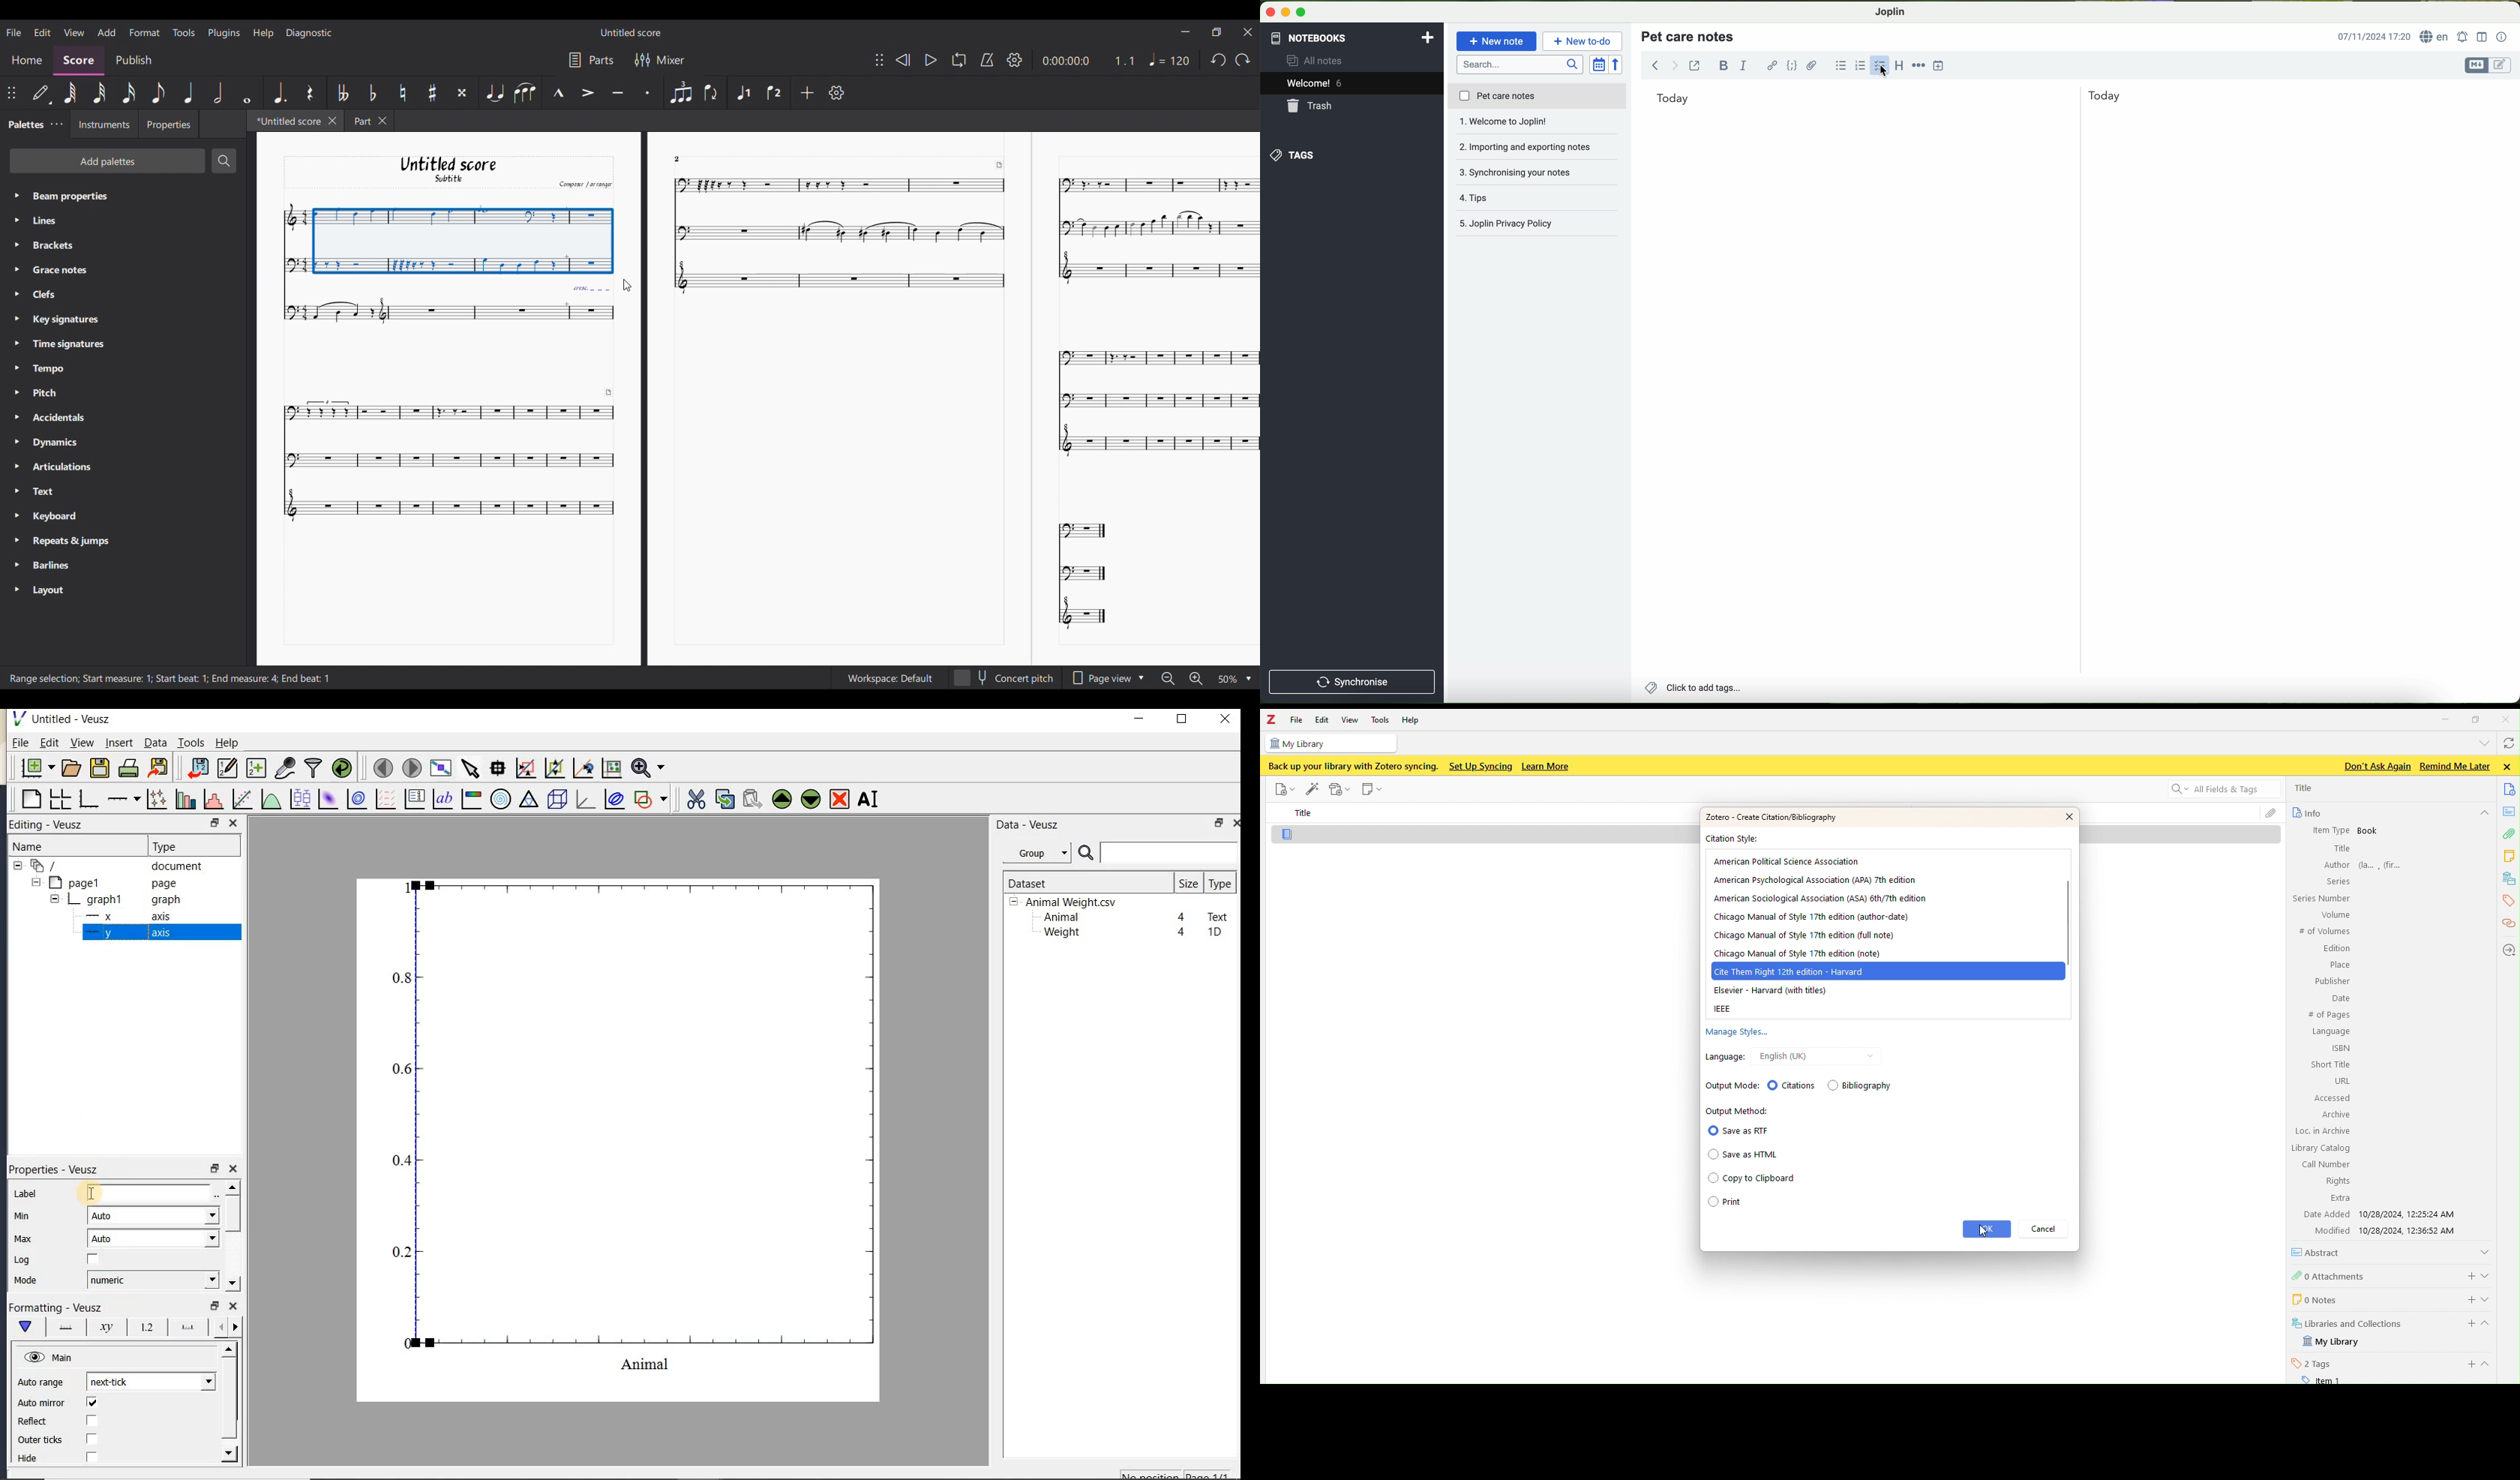 The width and height of the screenshot is (2520, 1484). Describe the element at coordinates (1217, 63) in the screenshot. I see `redo` at that location.